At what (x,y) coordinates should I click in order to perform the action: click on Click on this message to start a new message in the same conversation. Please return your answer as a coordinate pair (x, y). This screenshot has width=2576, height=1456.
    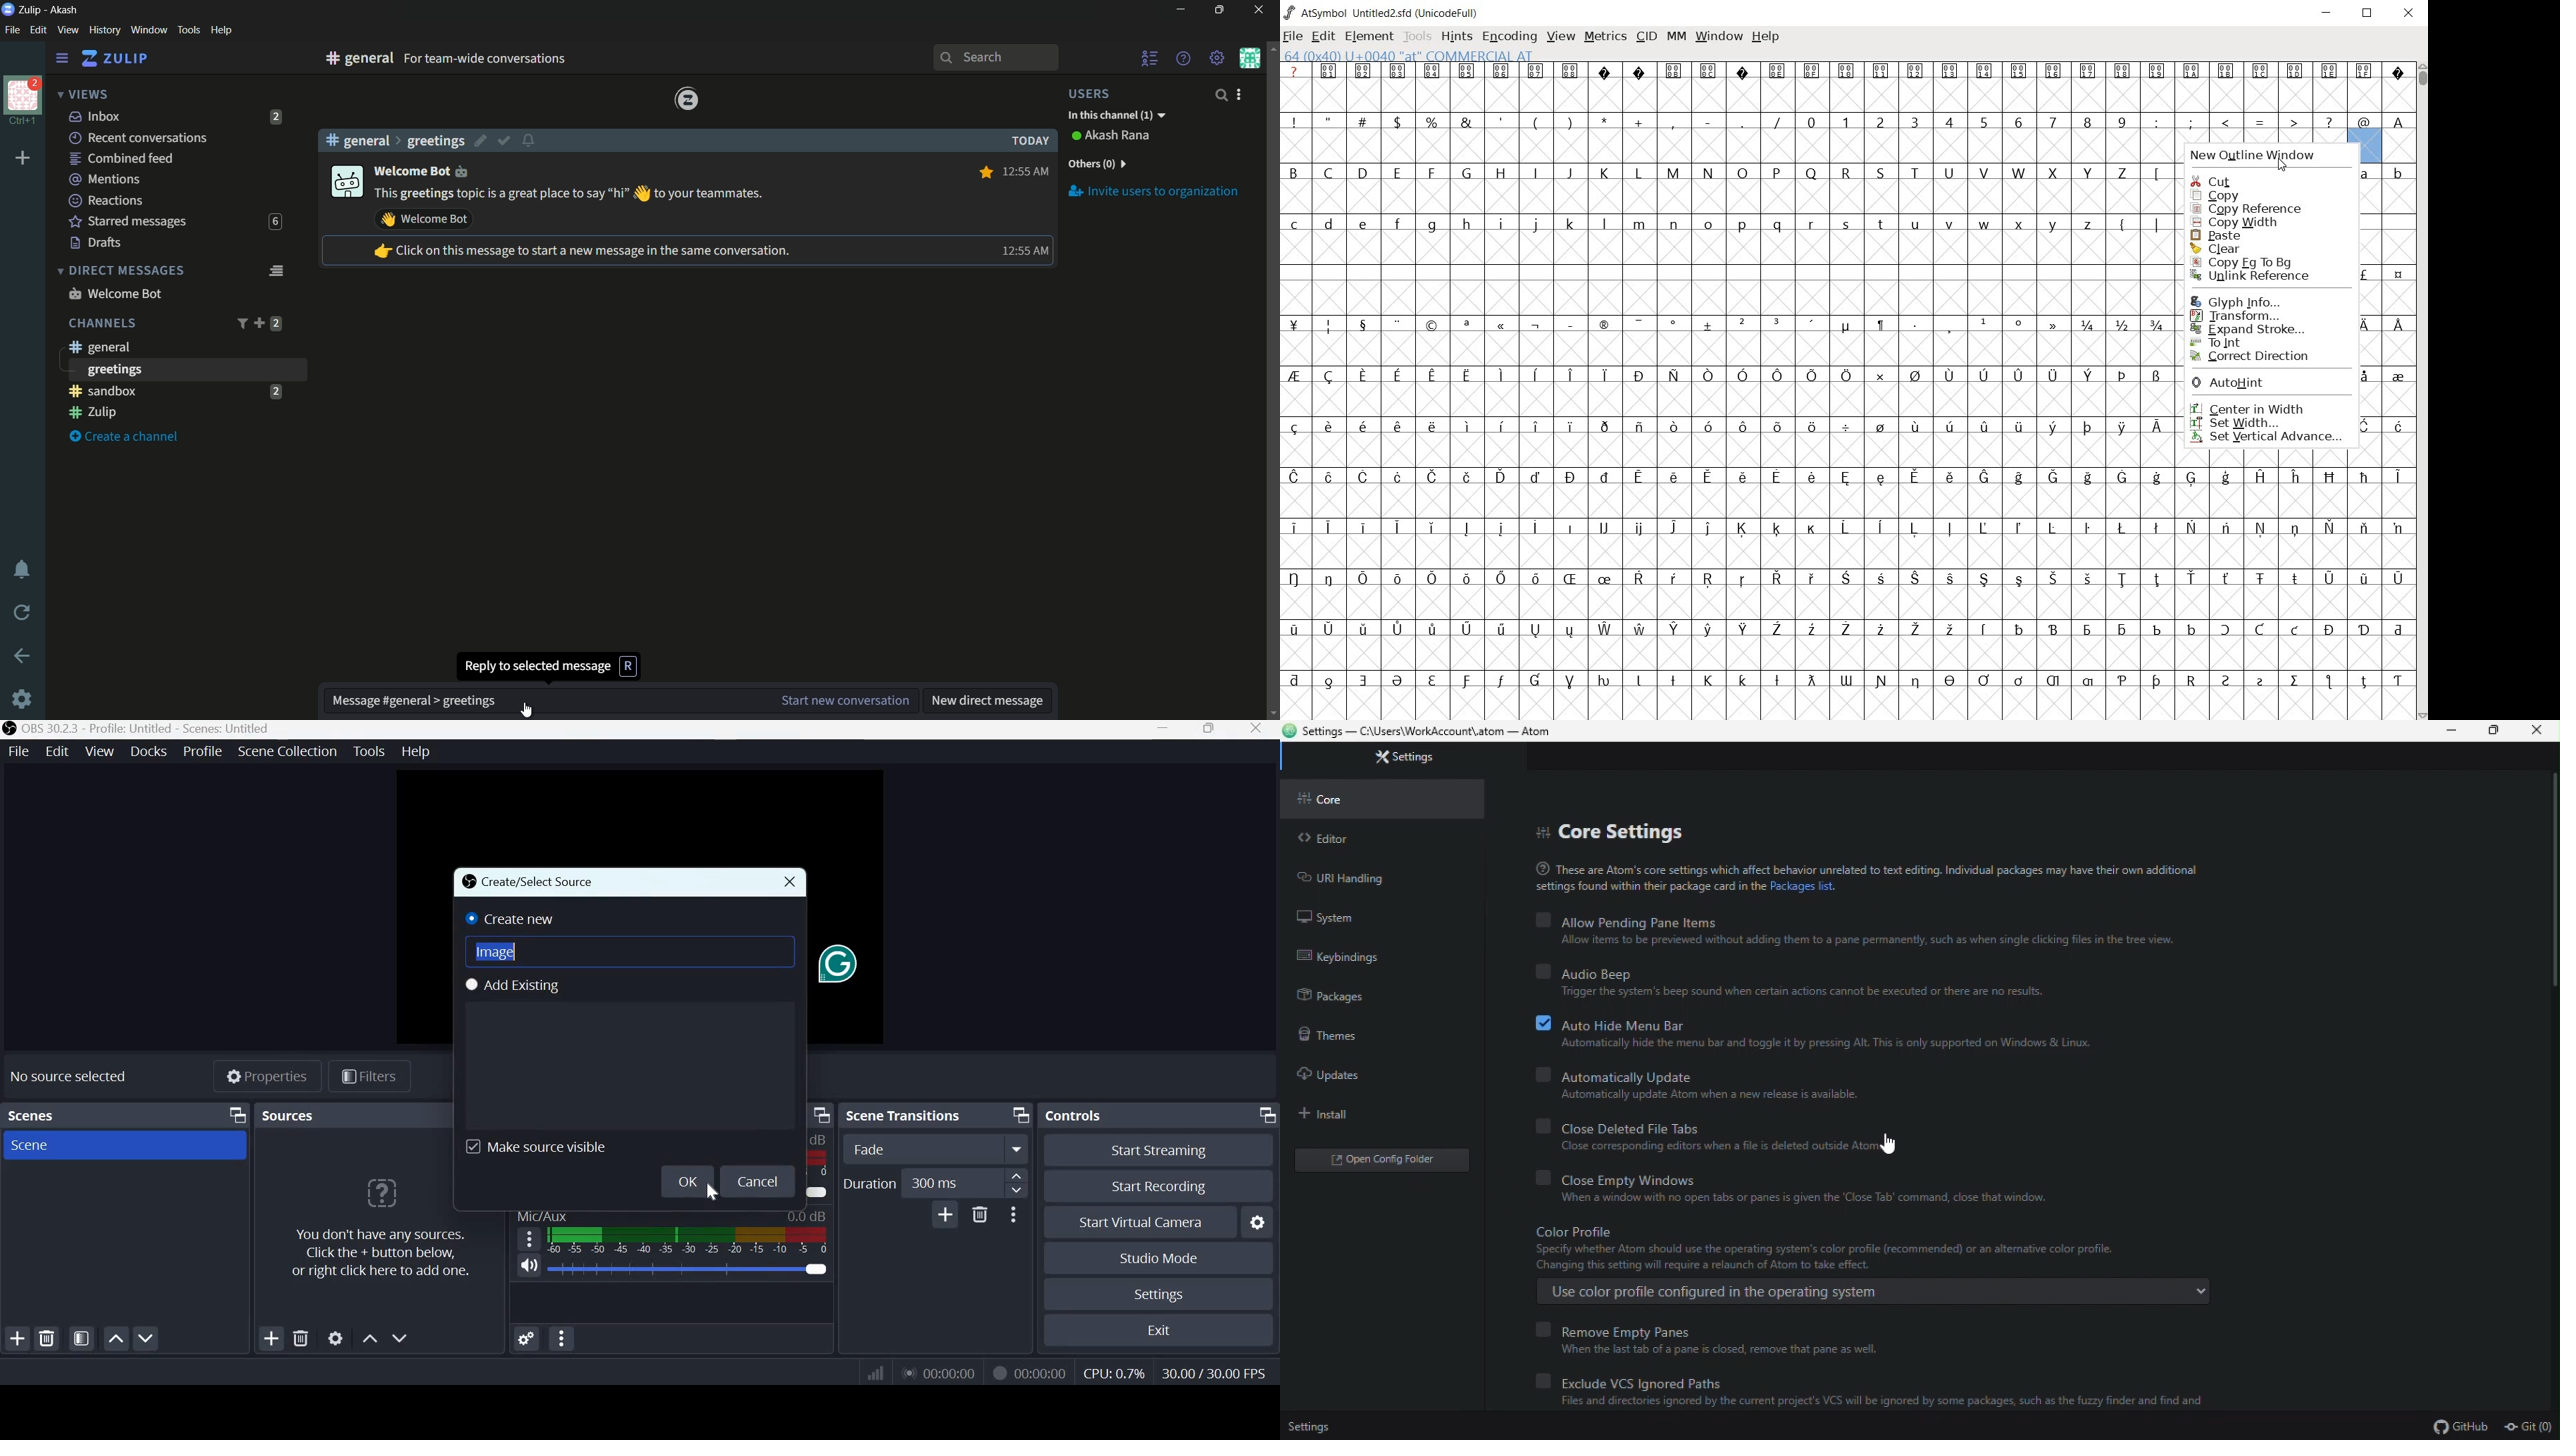
    Looking at the image, I should click on (581, 252).